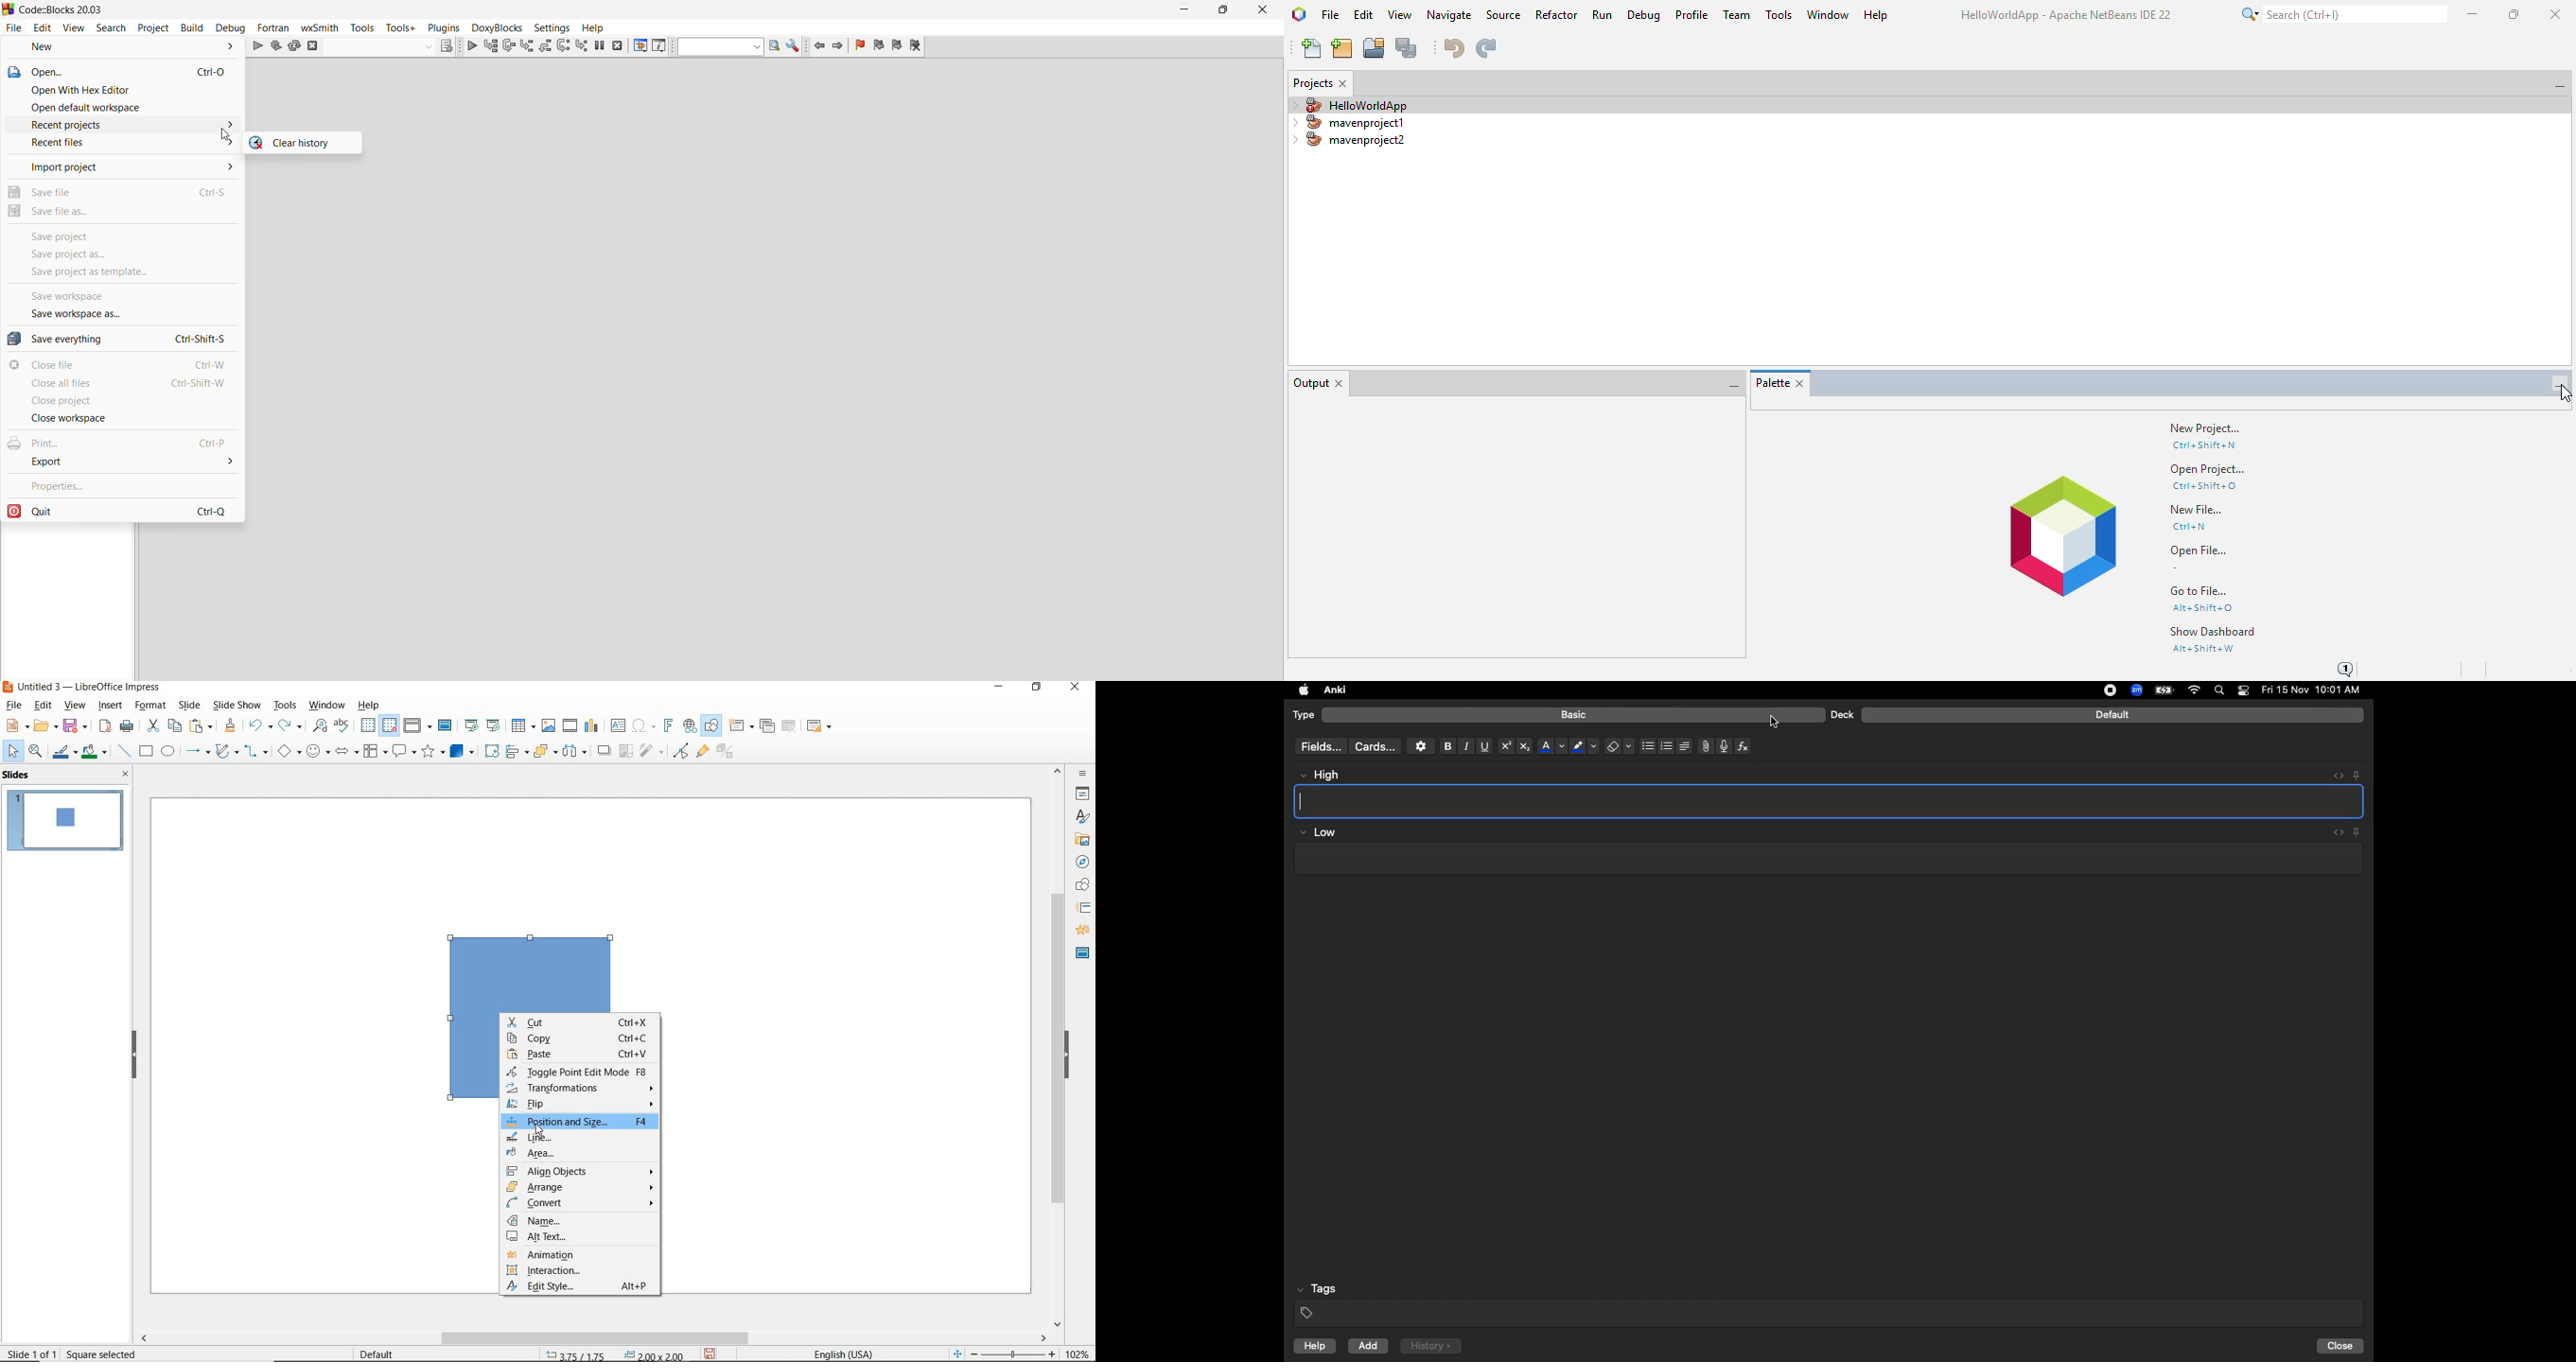 Image resolution: width=2576 pixels, height=1372 pixels. Describe the element at coordinates (1227, 11) in the screenshot. I see `maximize` at that location.